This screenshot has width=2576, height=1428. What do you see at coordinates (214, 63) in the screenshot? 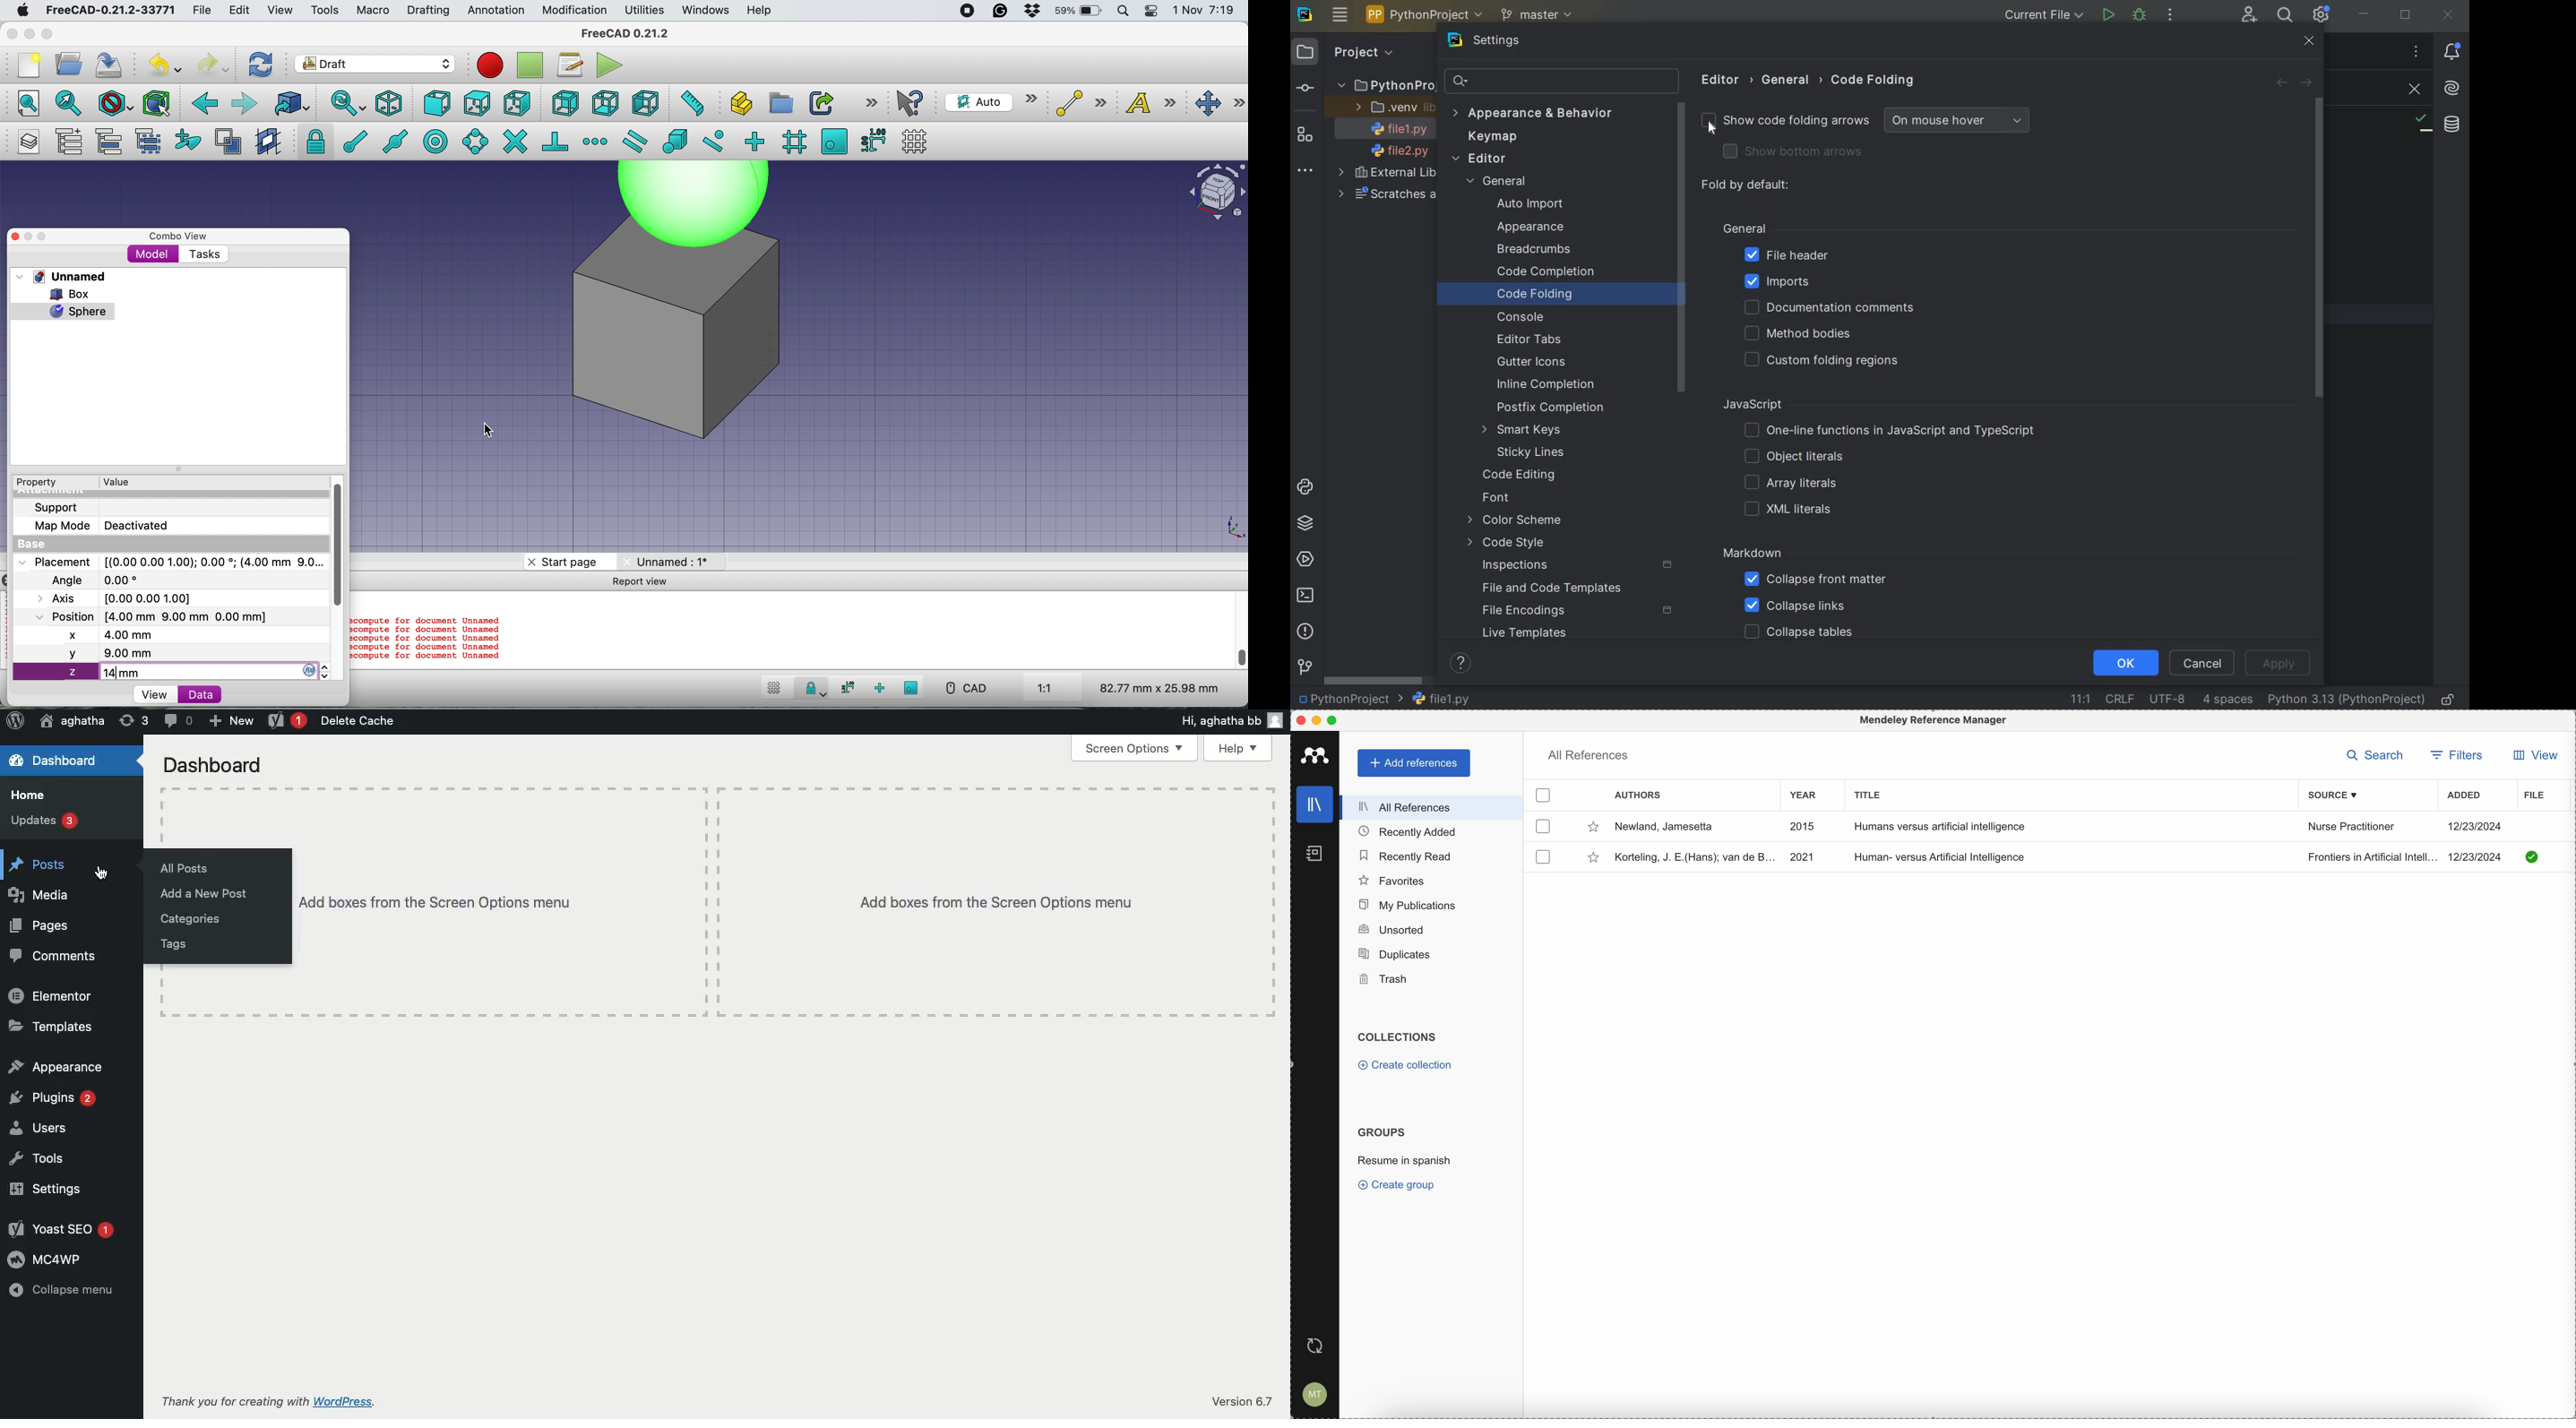
I see `redo` at bounding box center [214, 63].